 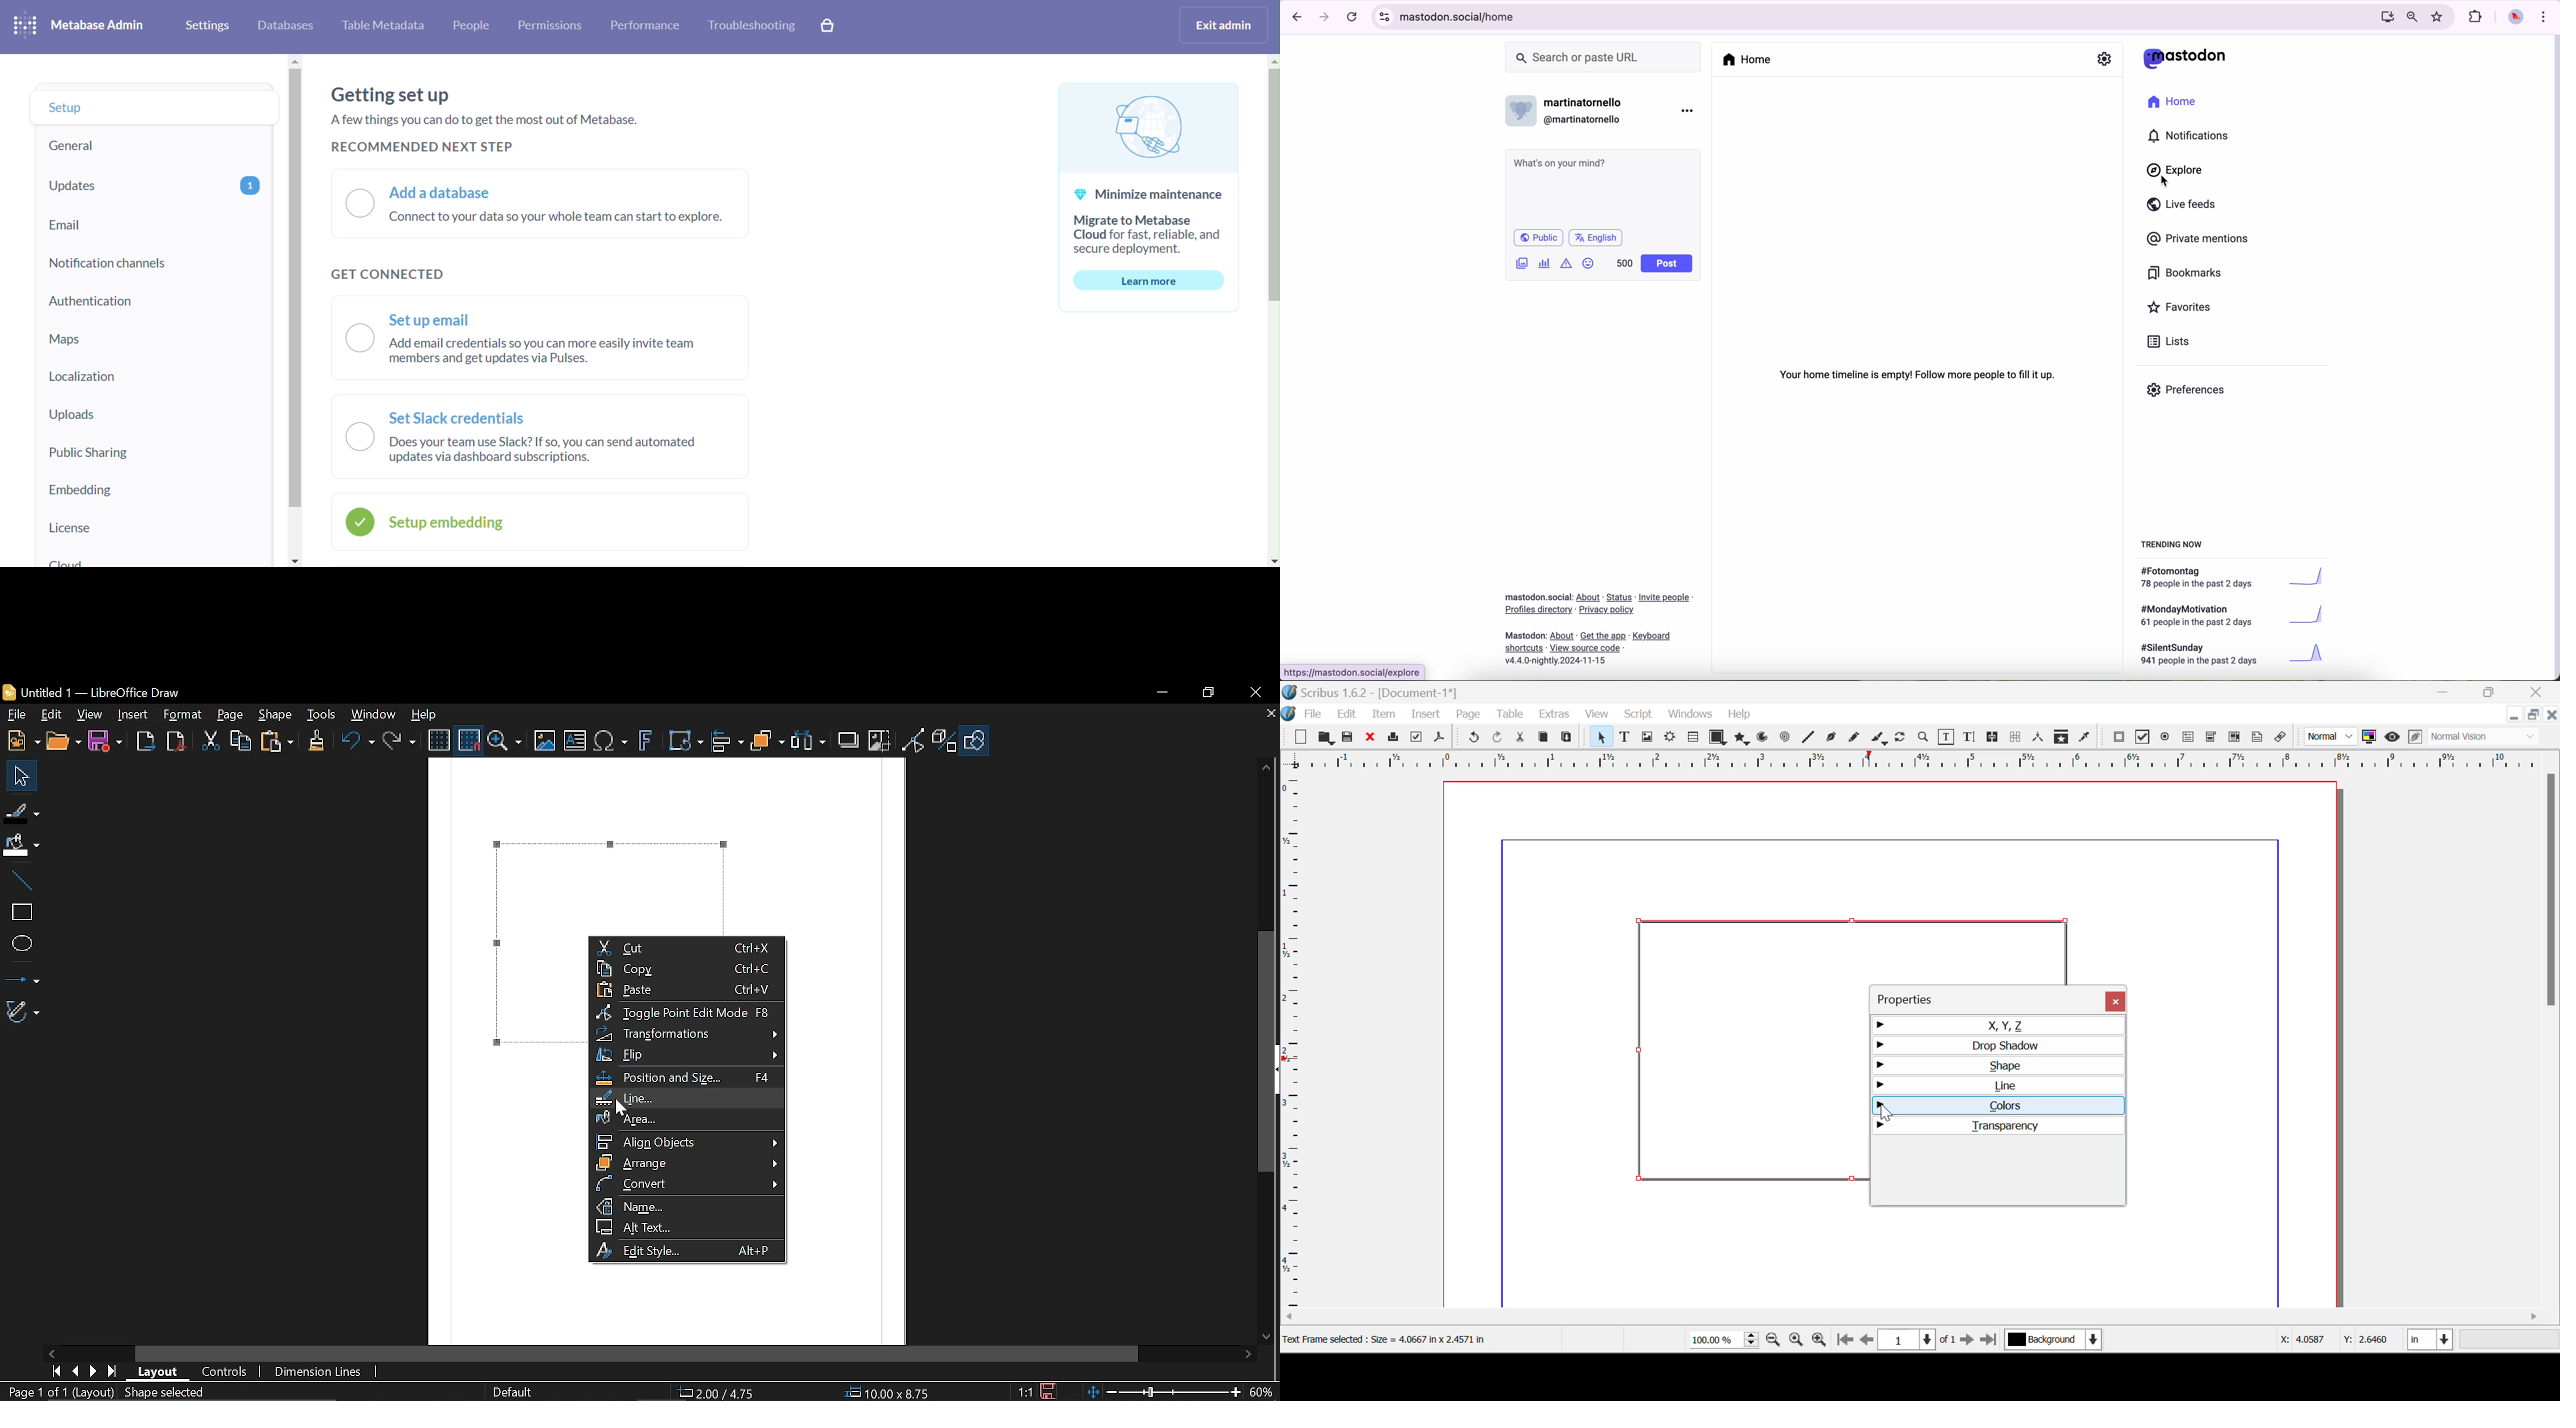 I want to click on Edit, so click(x=1347, y=713).